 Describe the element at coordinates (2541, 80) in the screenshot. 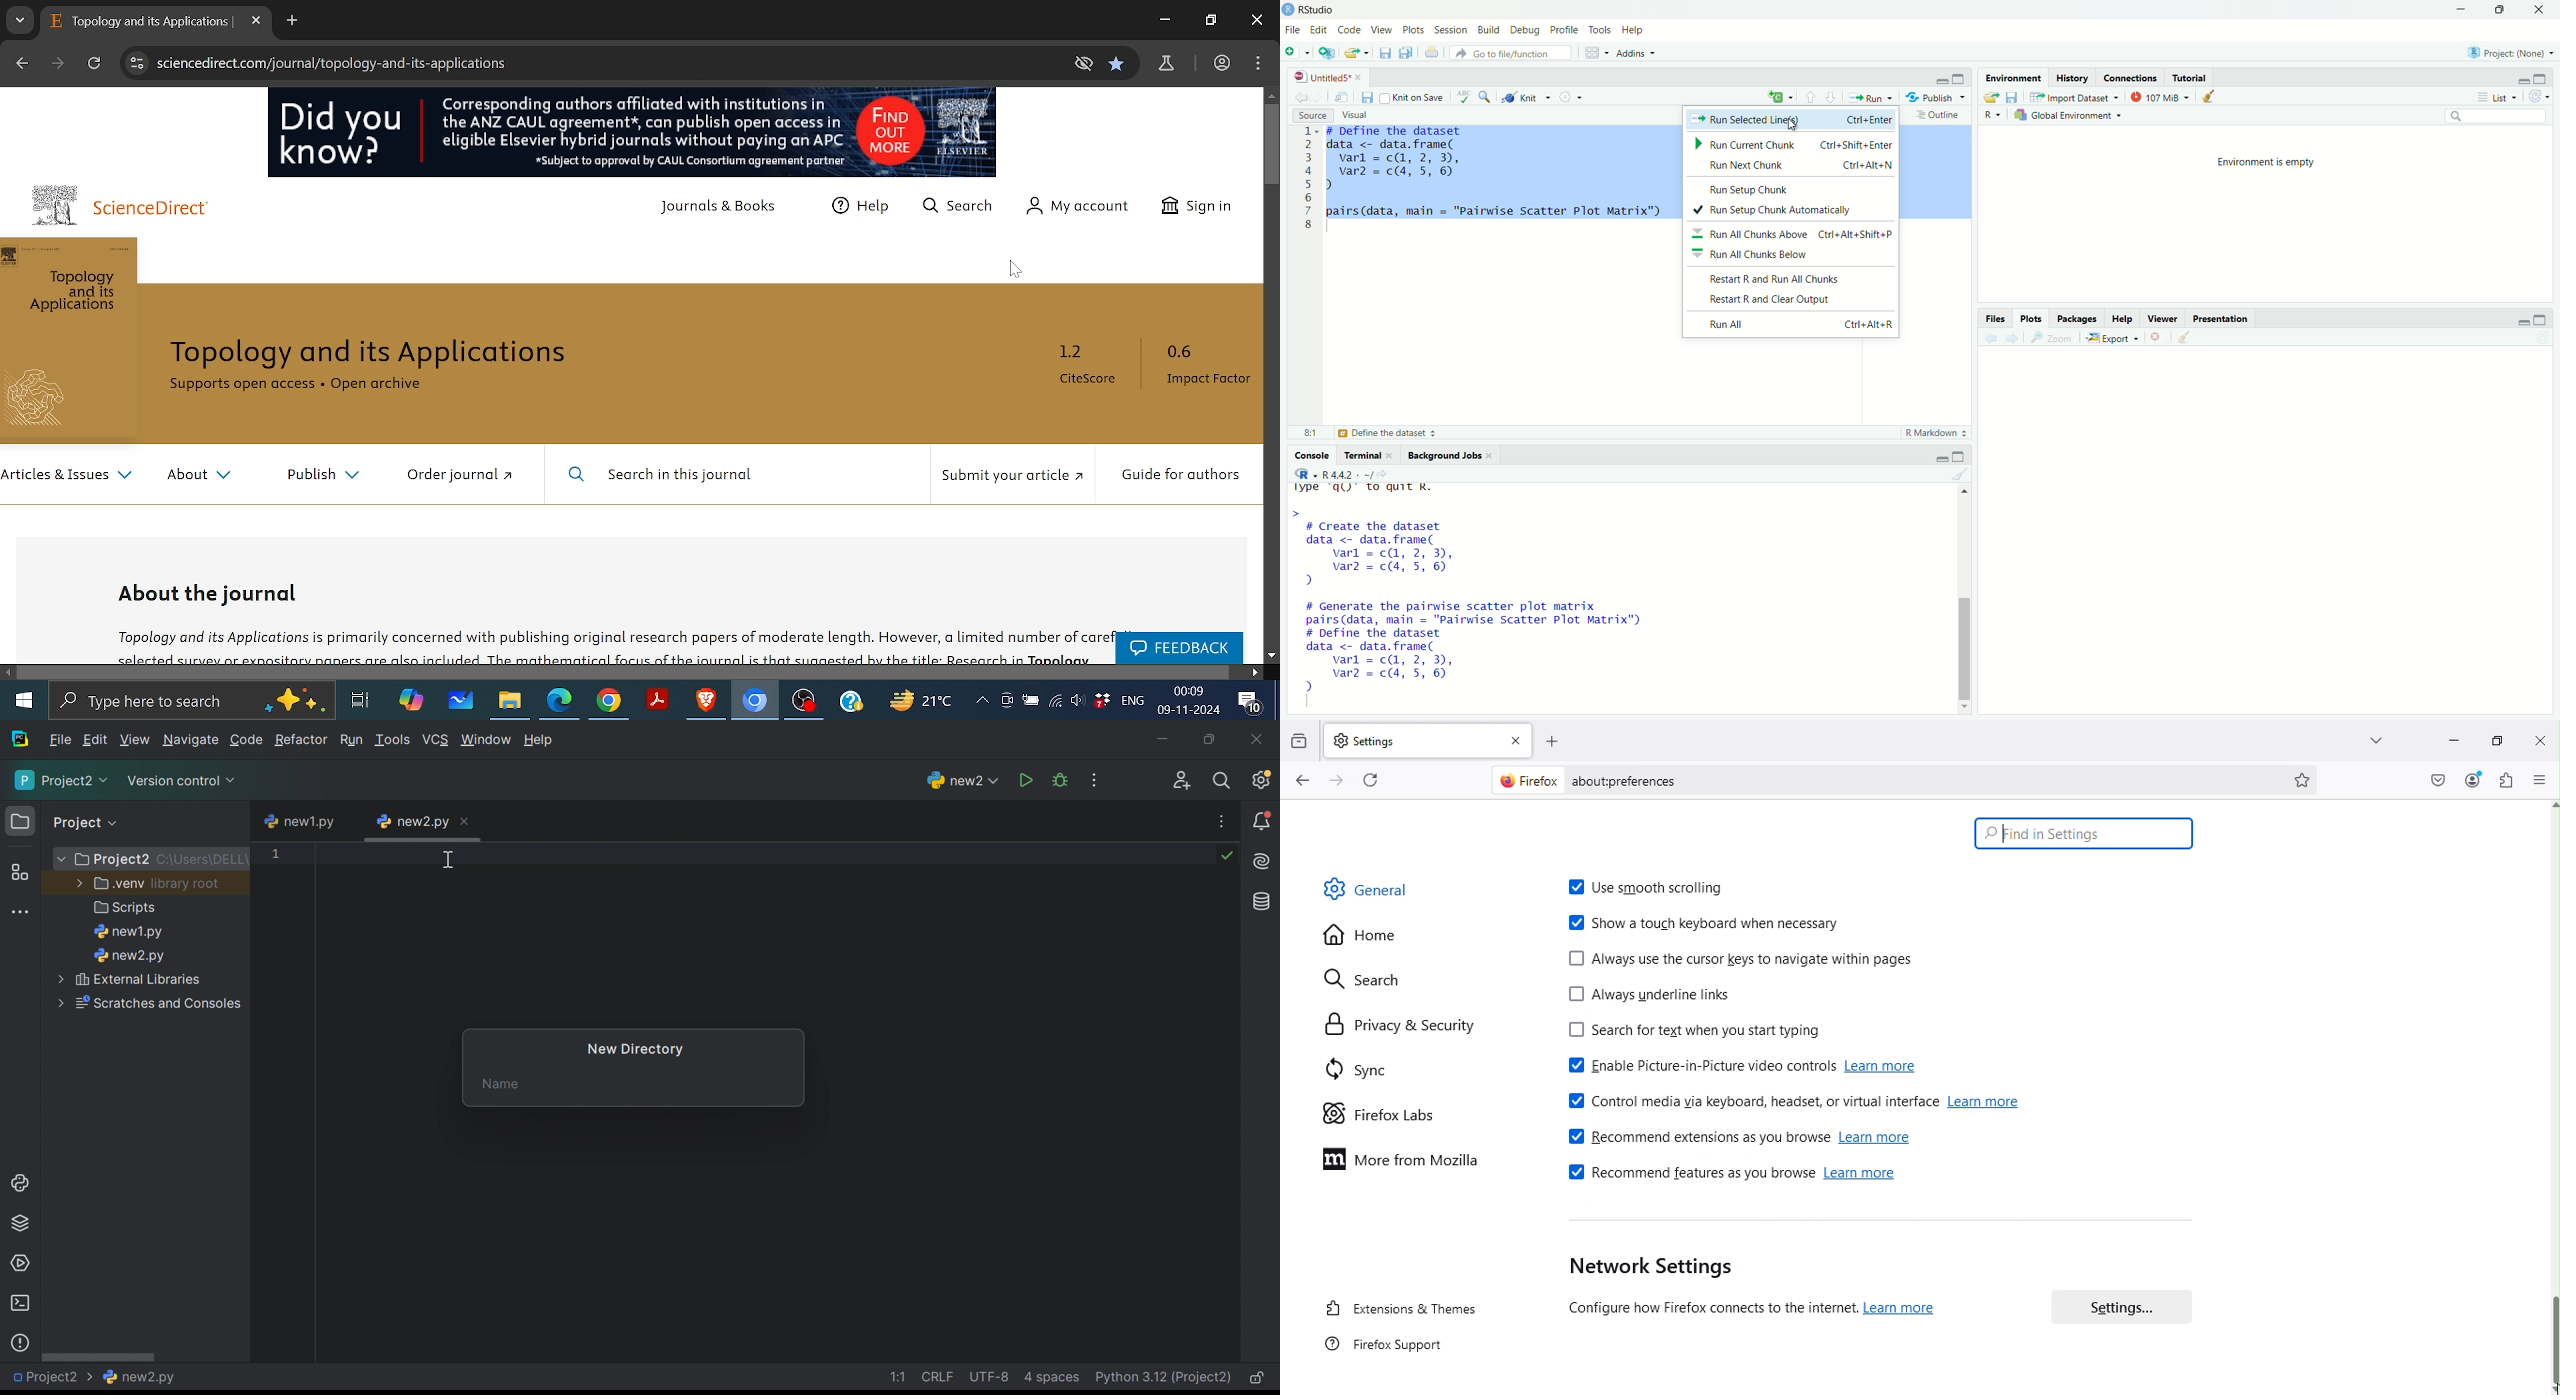

I see `Maximize` at that location.